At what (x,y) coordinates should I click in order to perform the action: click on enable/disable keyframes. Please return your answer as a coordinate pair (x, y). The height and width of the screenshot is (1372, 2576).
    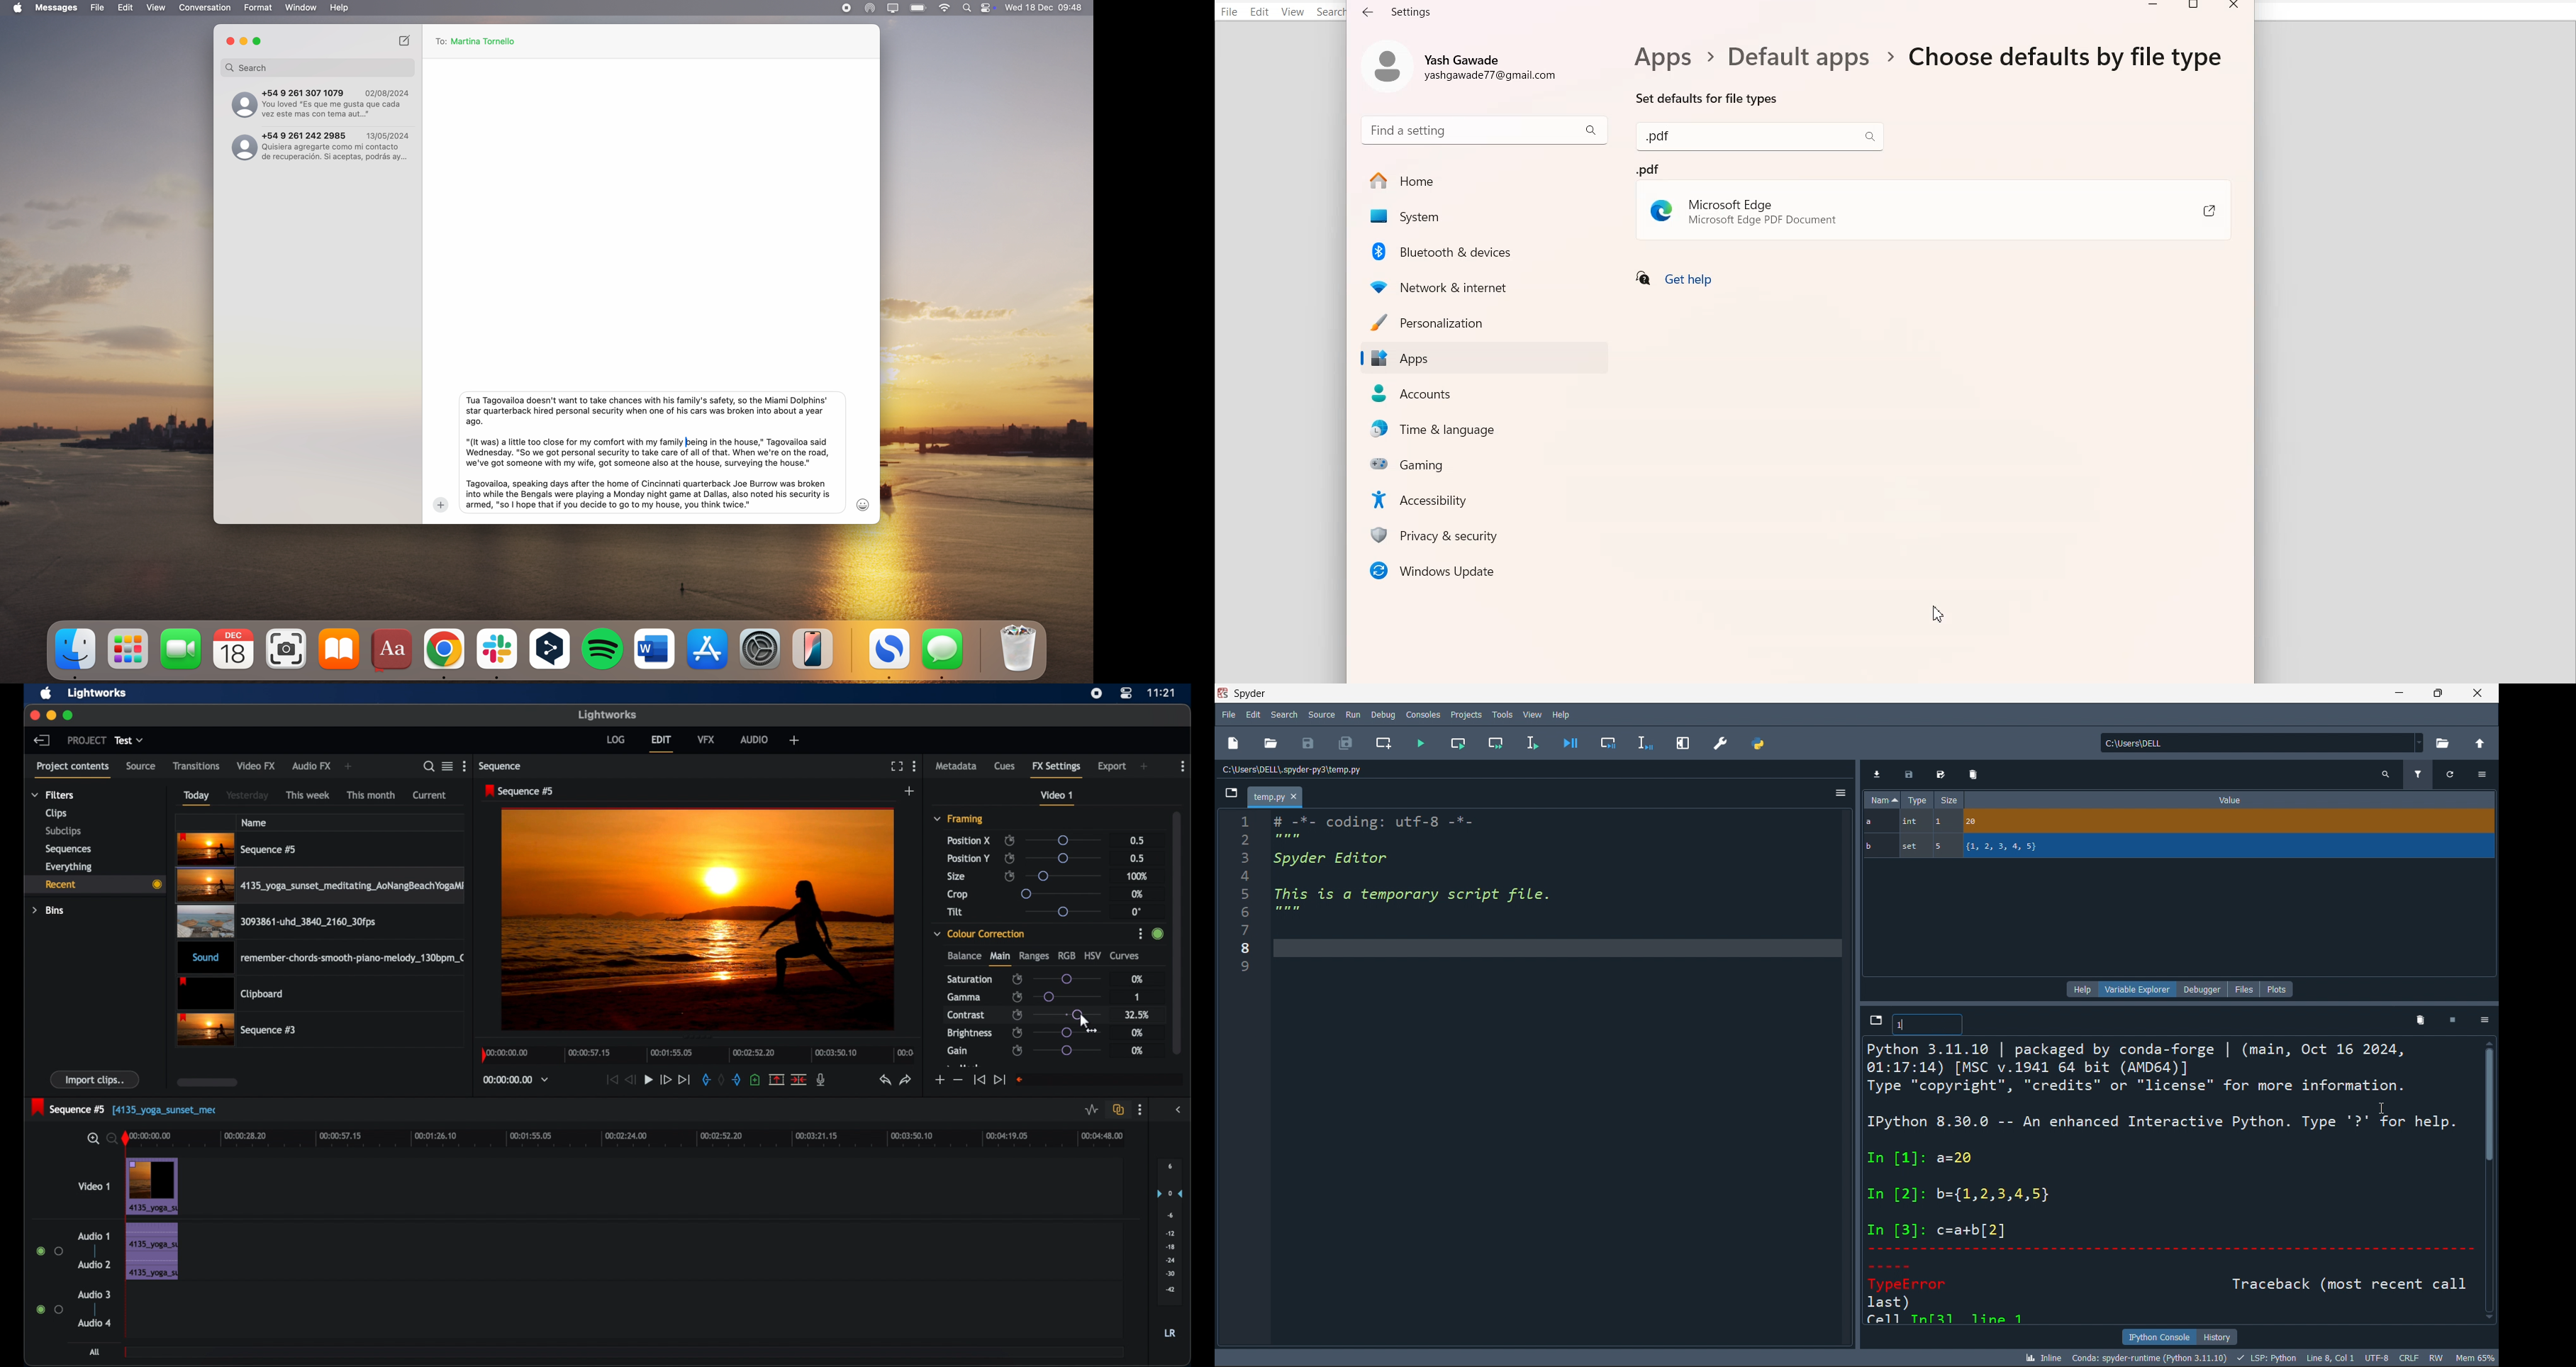
    Looking at the image, I should click on (1018, 997).